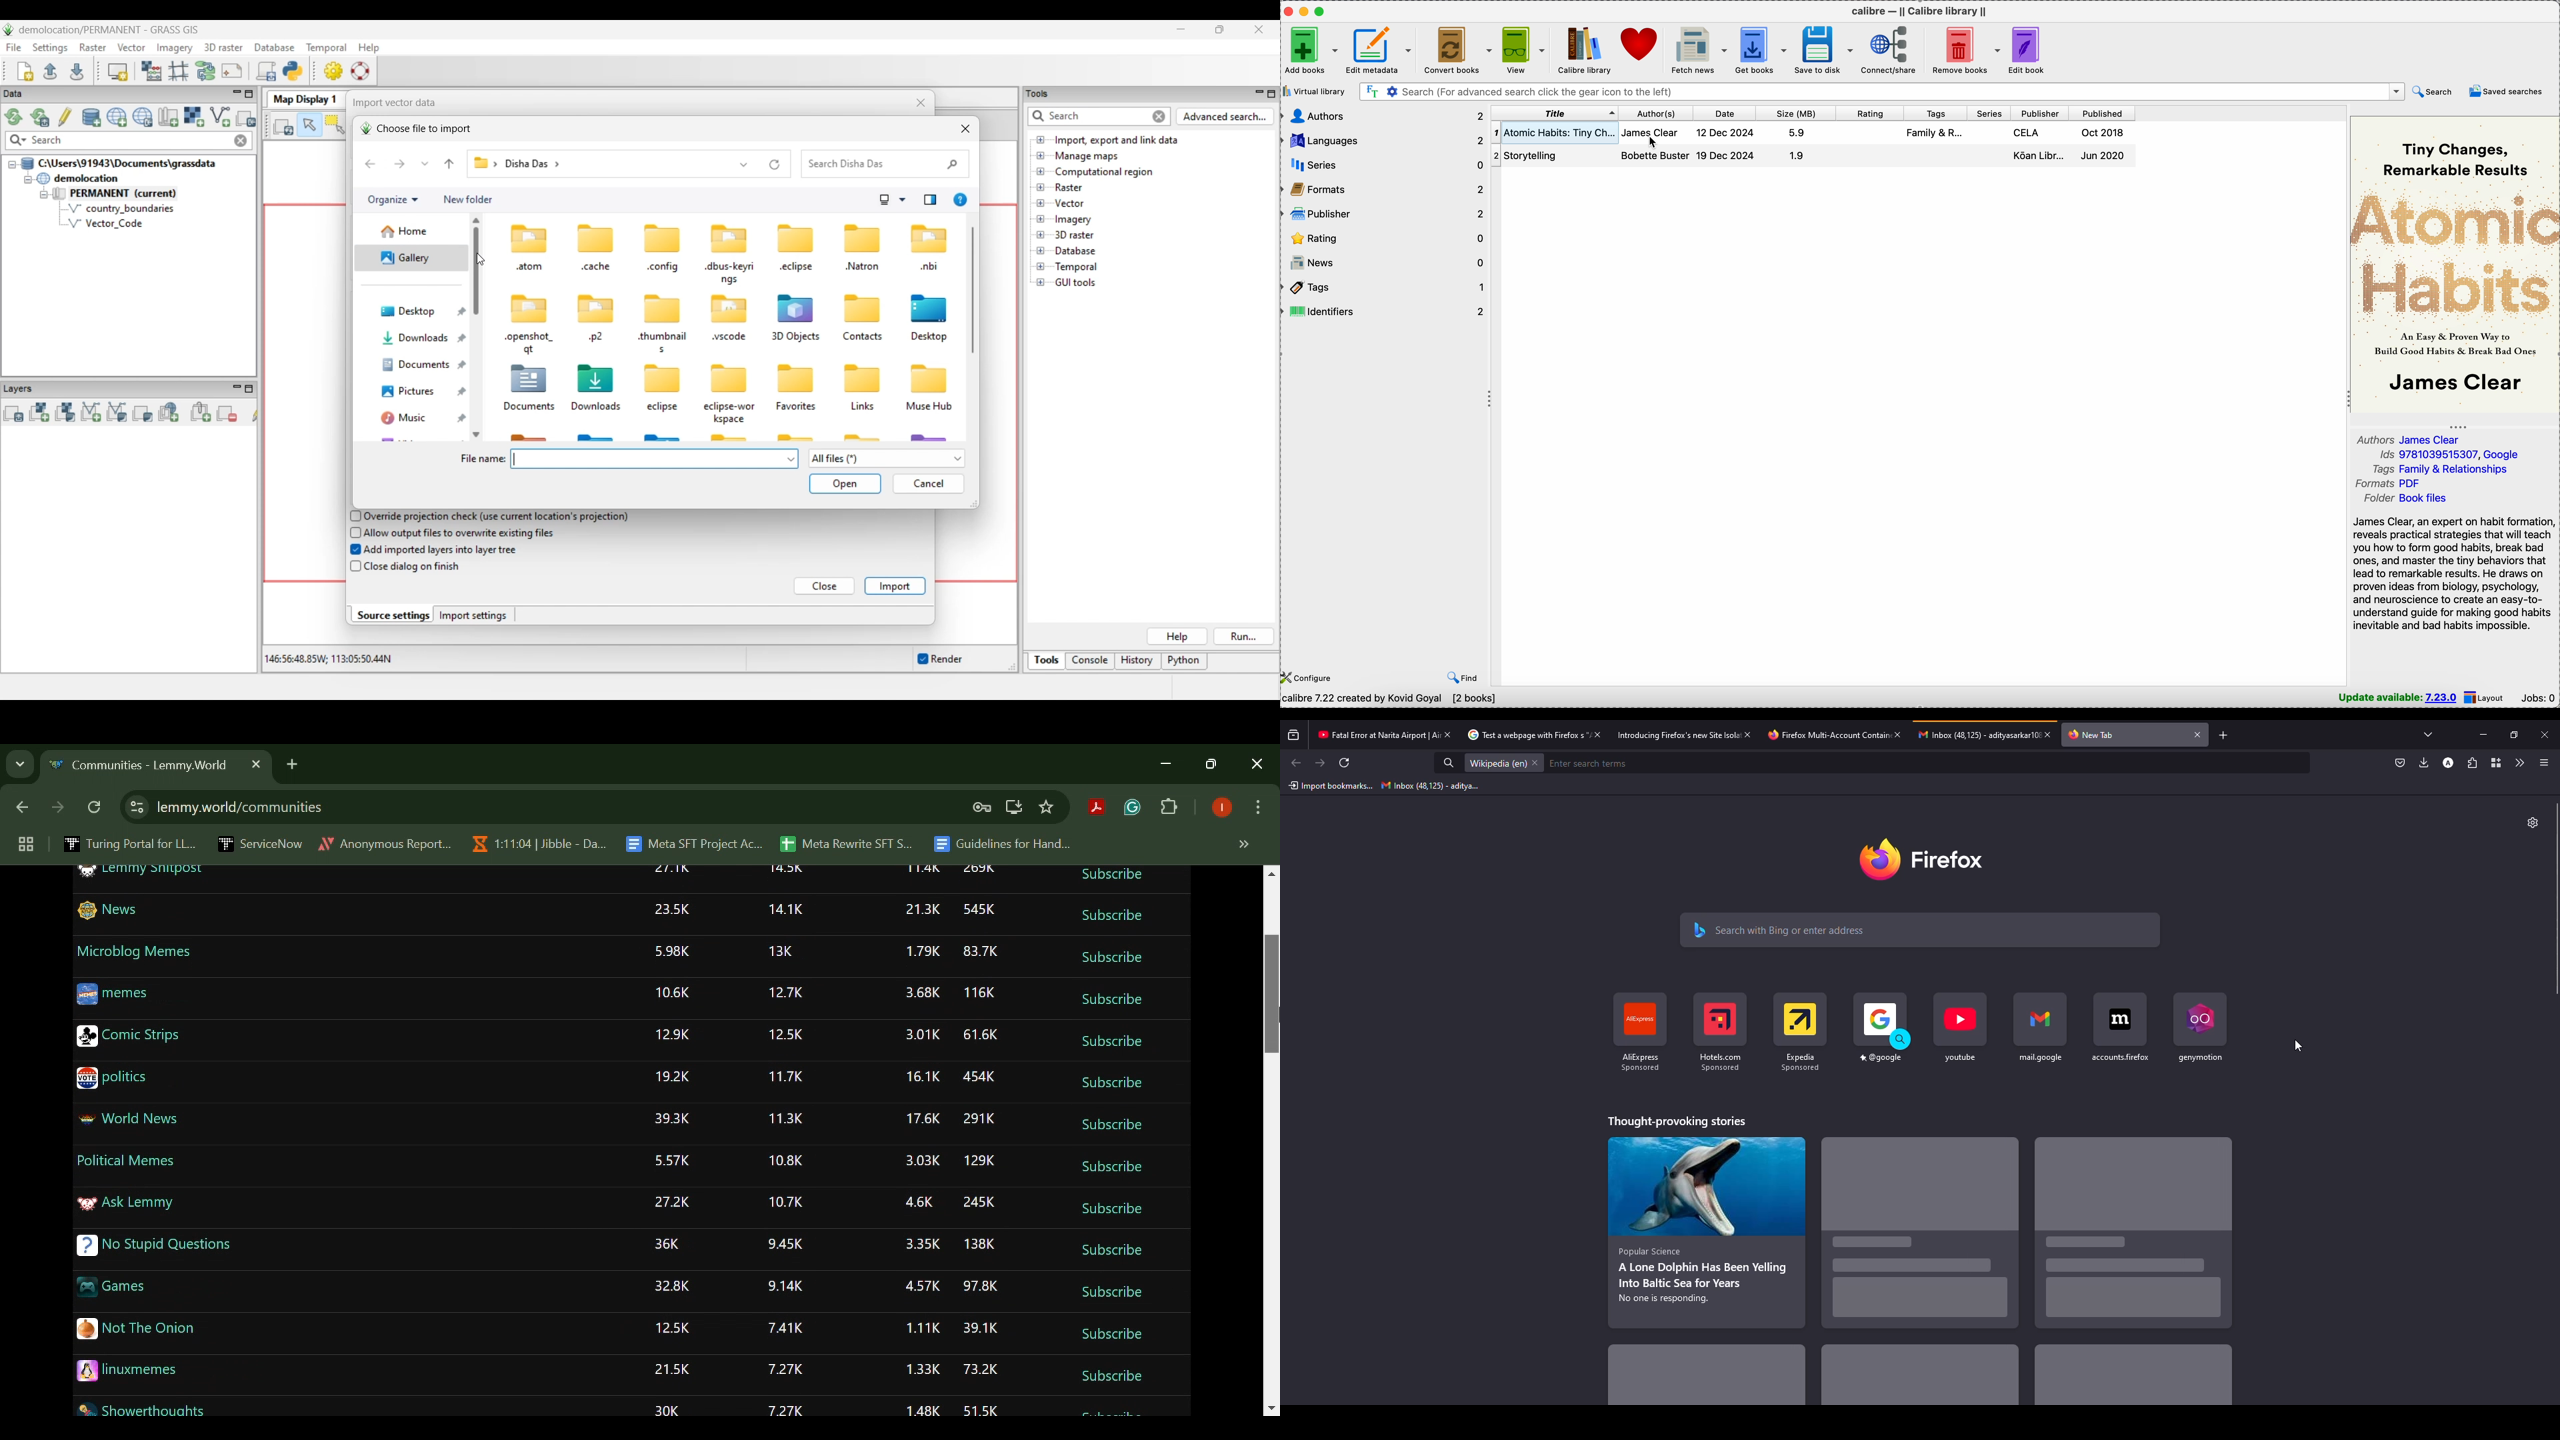 Image resolution: width=2576 pixels, height=1456 pixels. I want to click on 1.48K, so click(922, 1411).